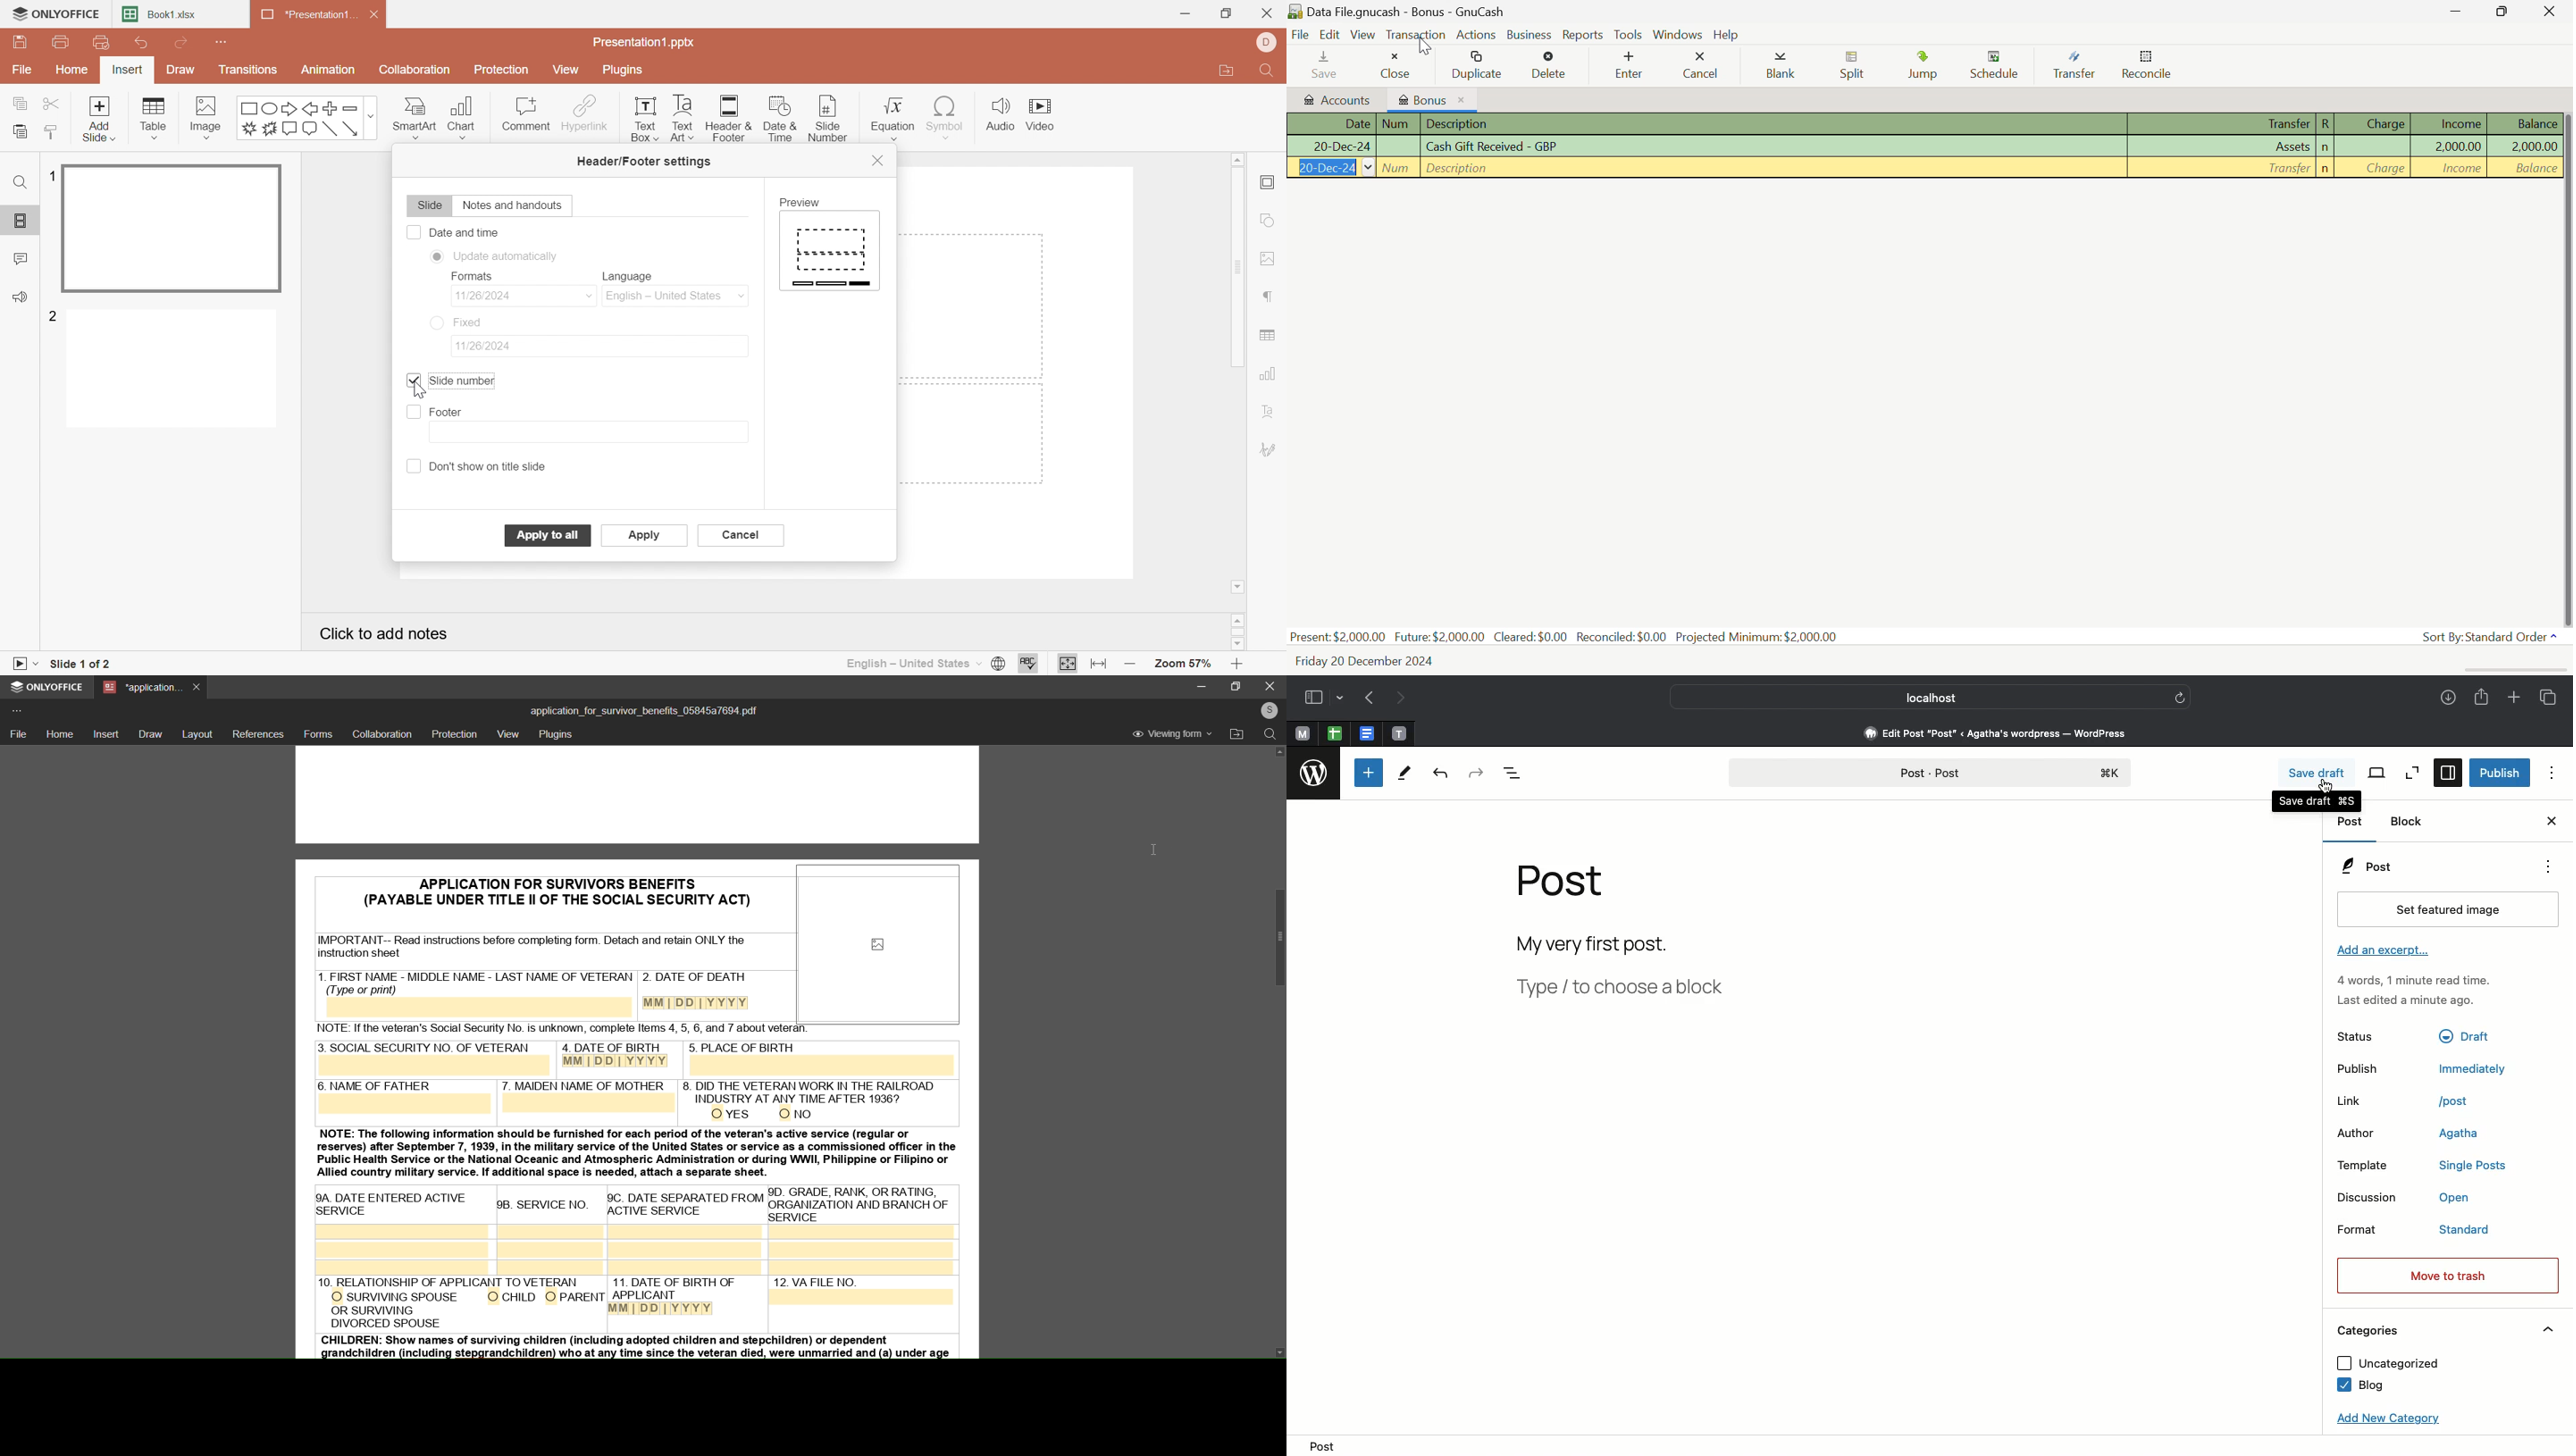 This screenshot has width=2576, height=1456. I want to click on insert, so click(107, 735).